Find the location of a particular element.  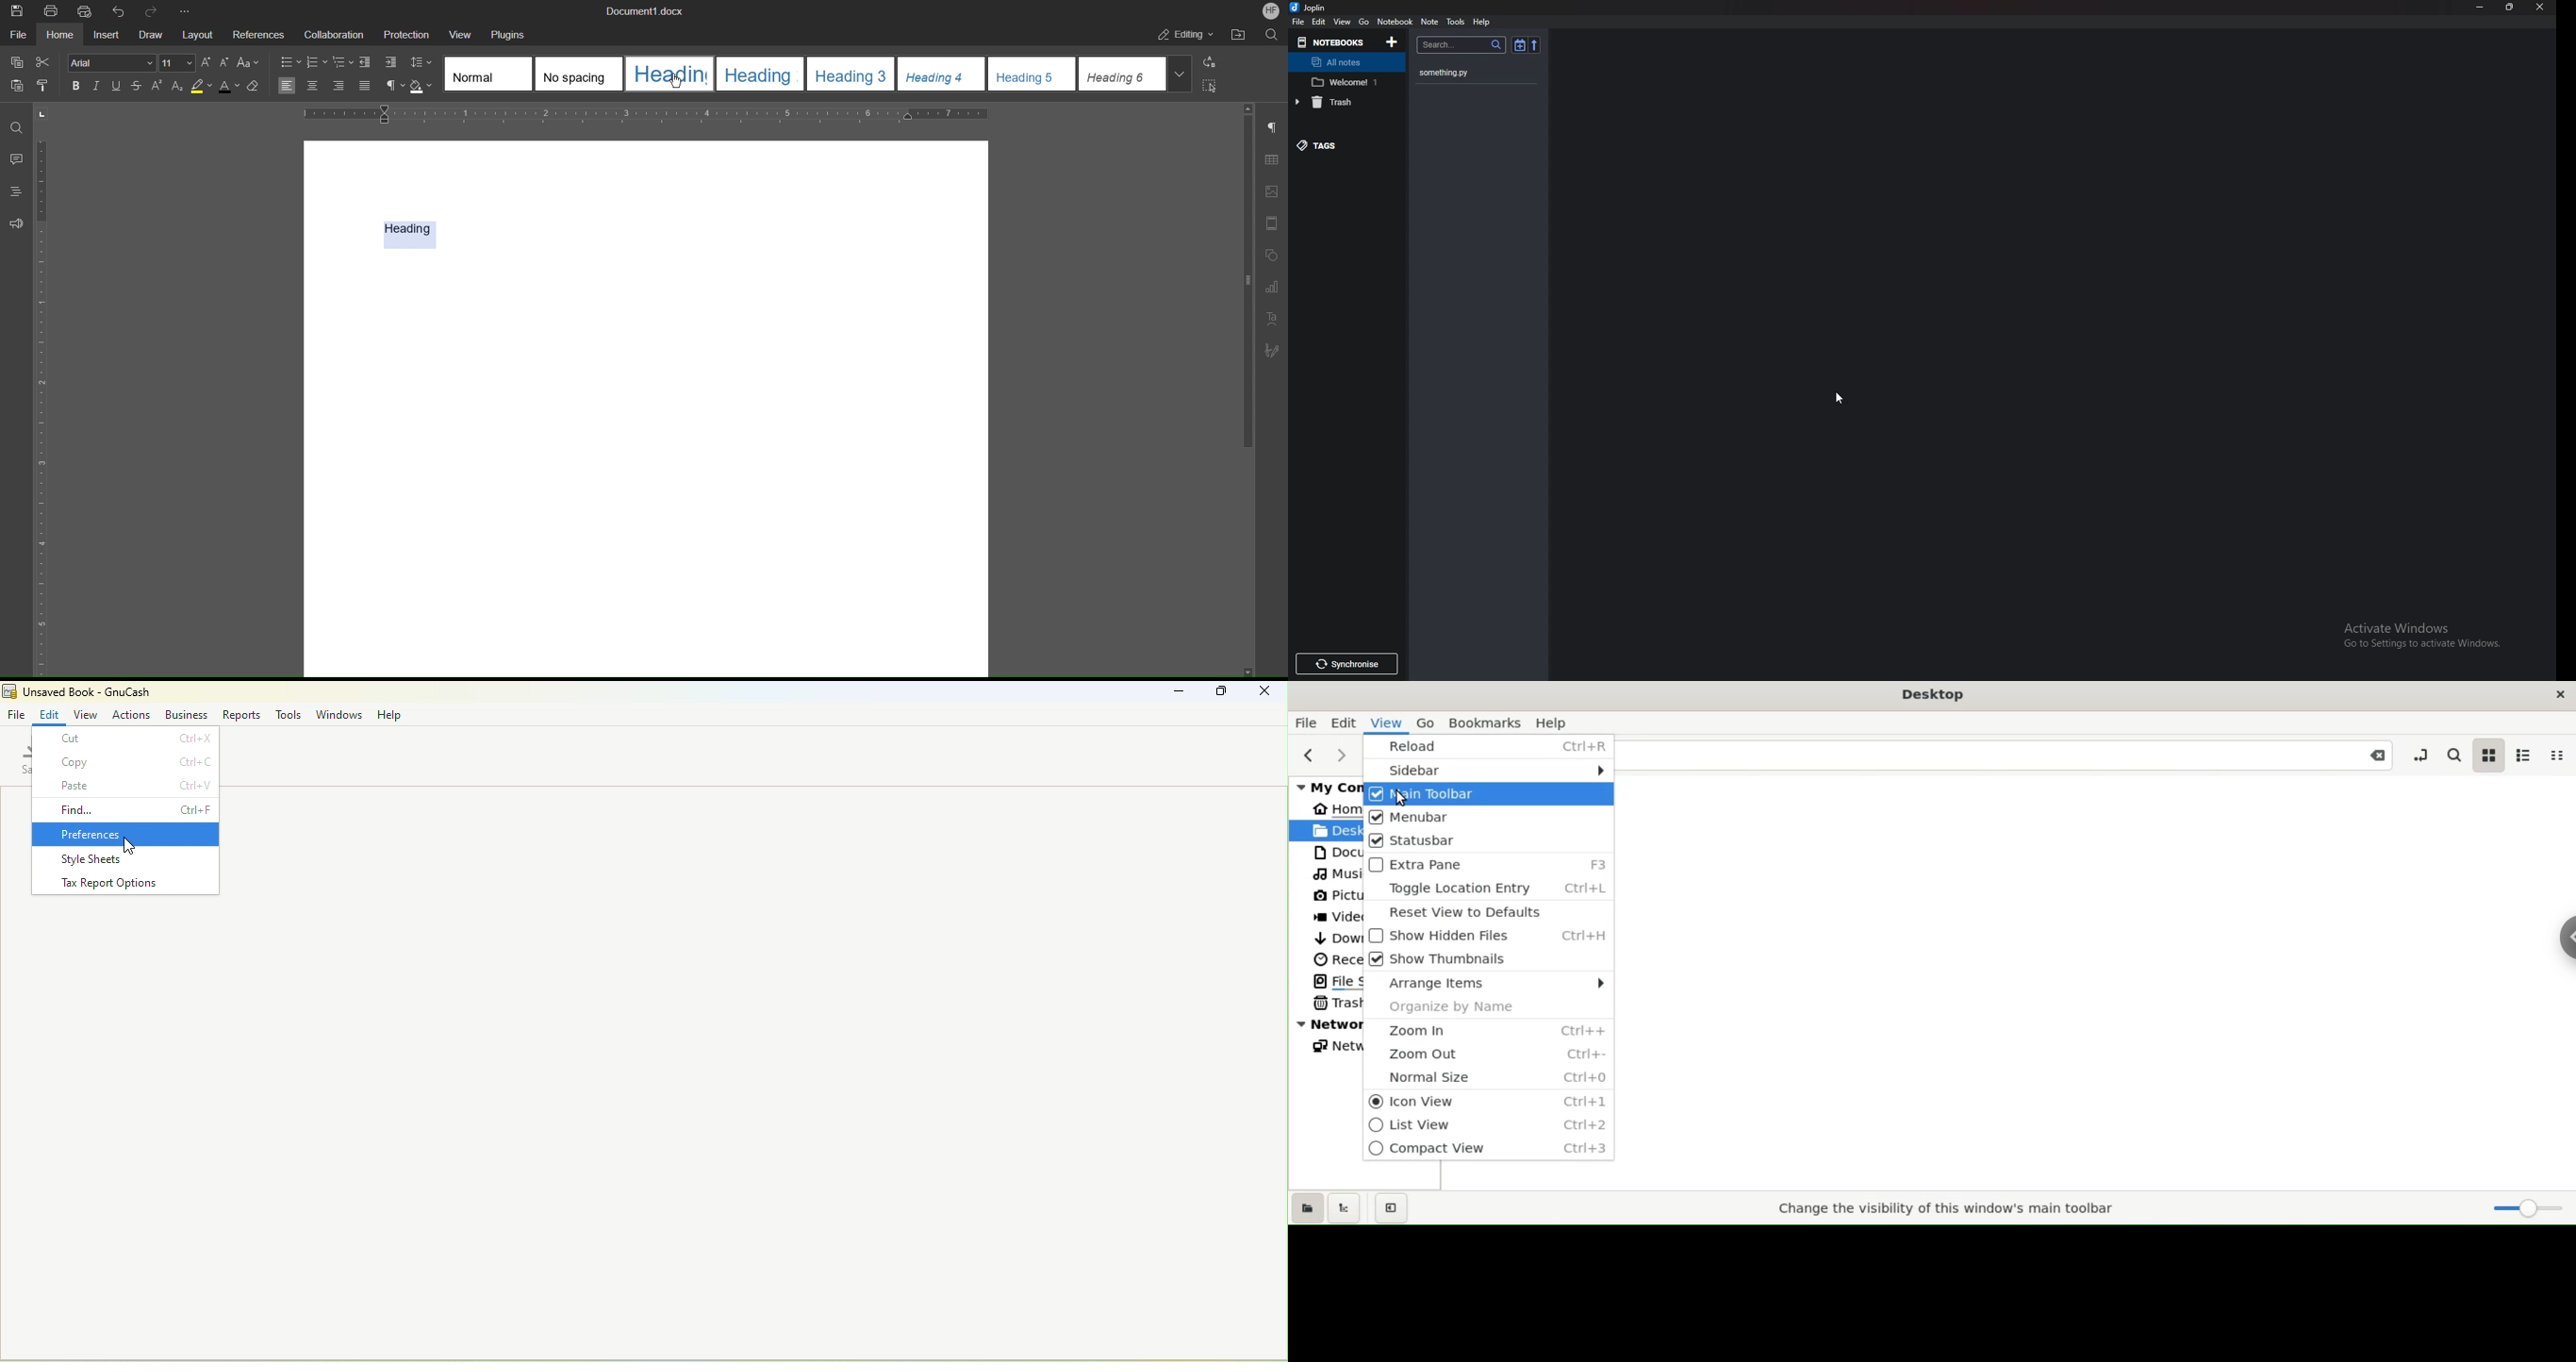

All notes is located at coordinates (1343, 61).